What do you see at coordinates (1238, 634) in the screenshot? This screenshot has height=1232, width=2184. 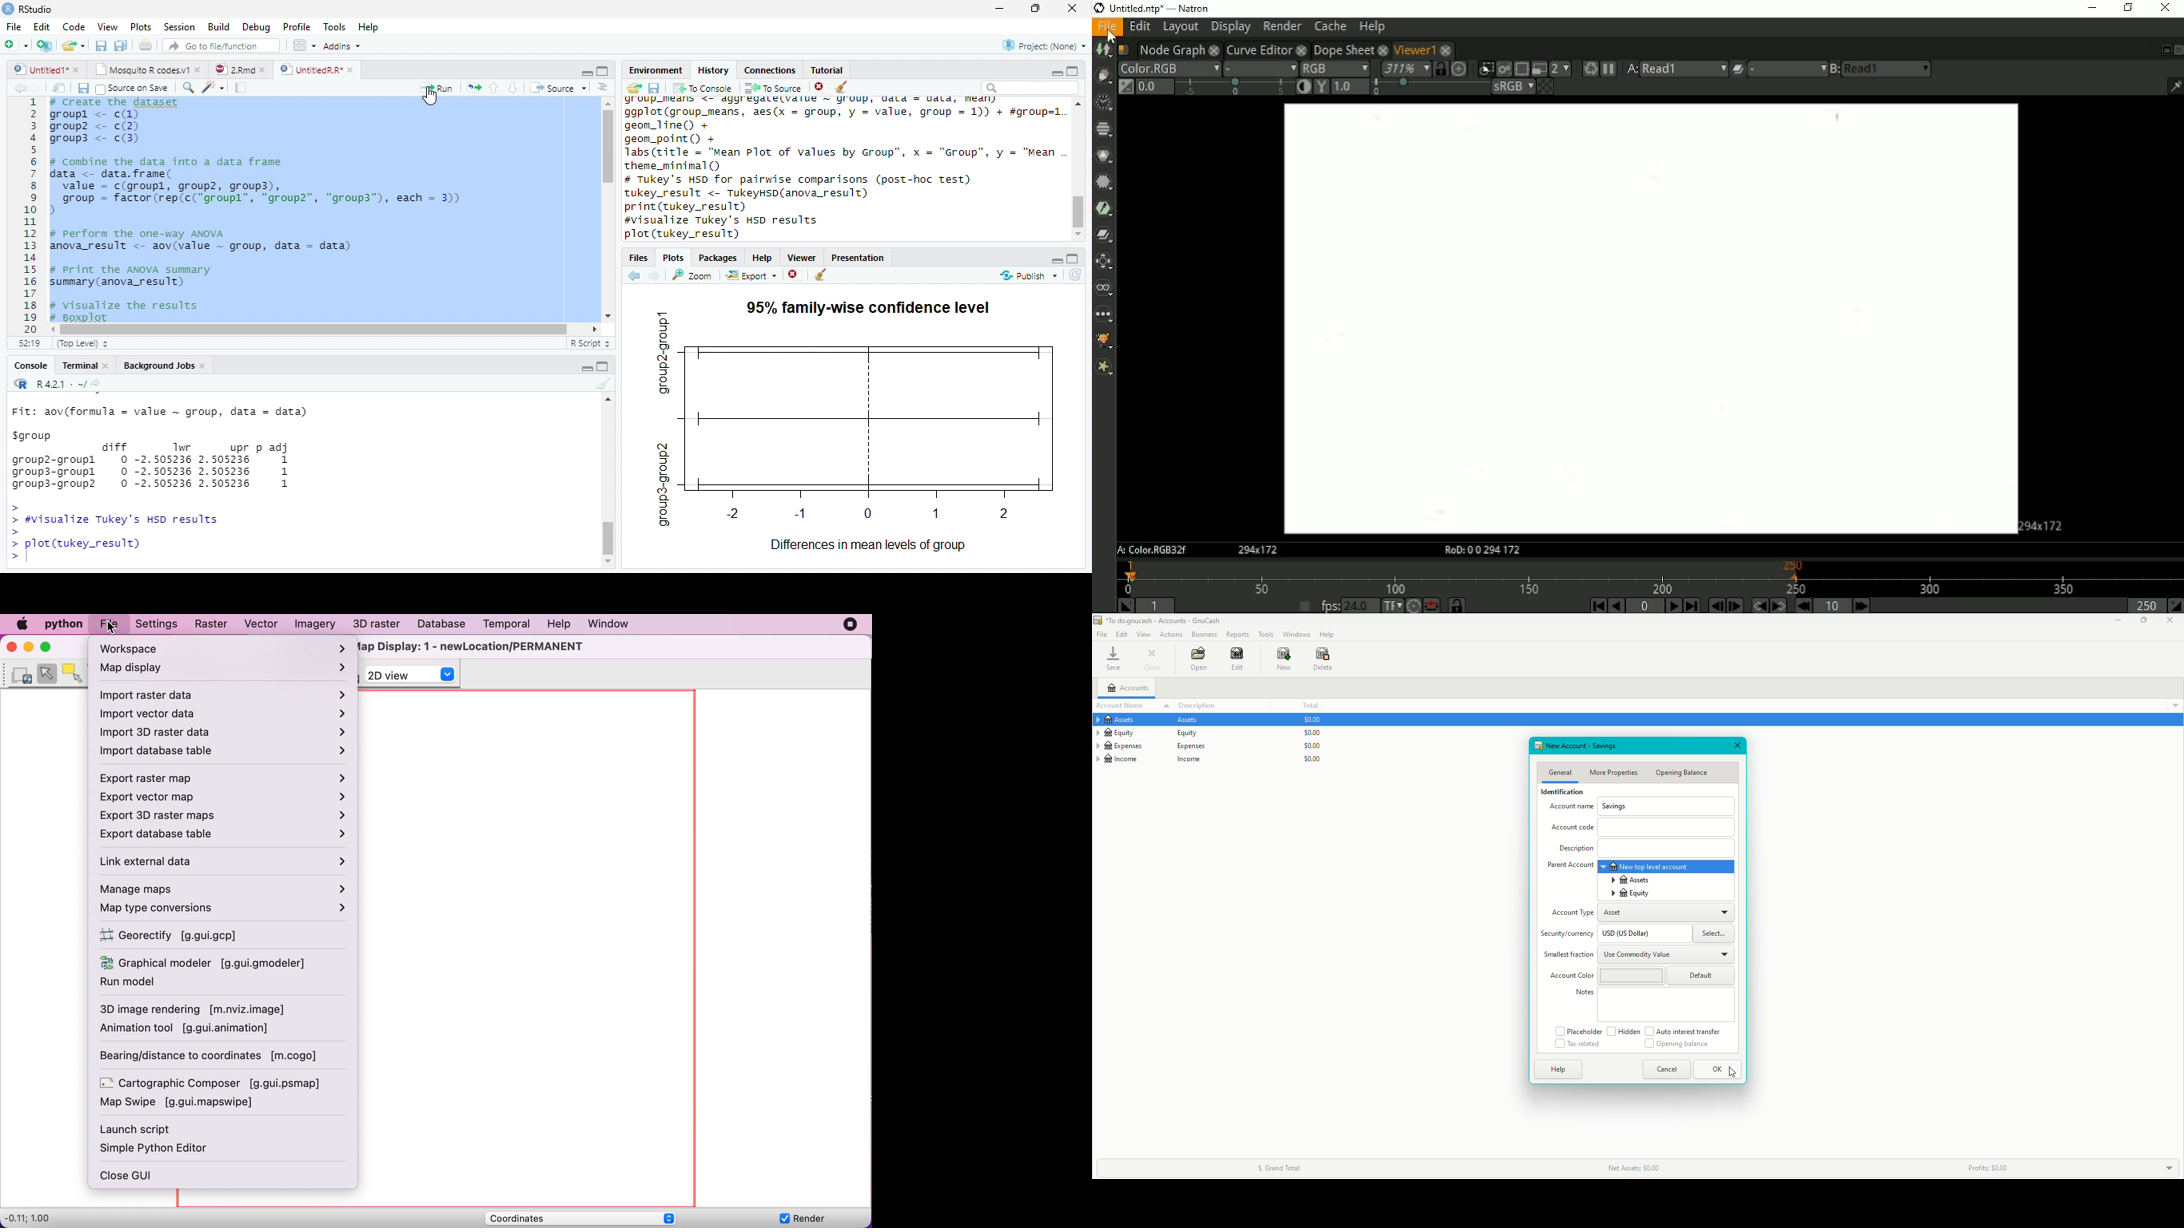 I see `Reports` at bounding box center [1238, 634].